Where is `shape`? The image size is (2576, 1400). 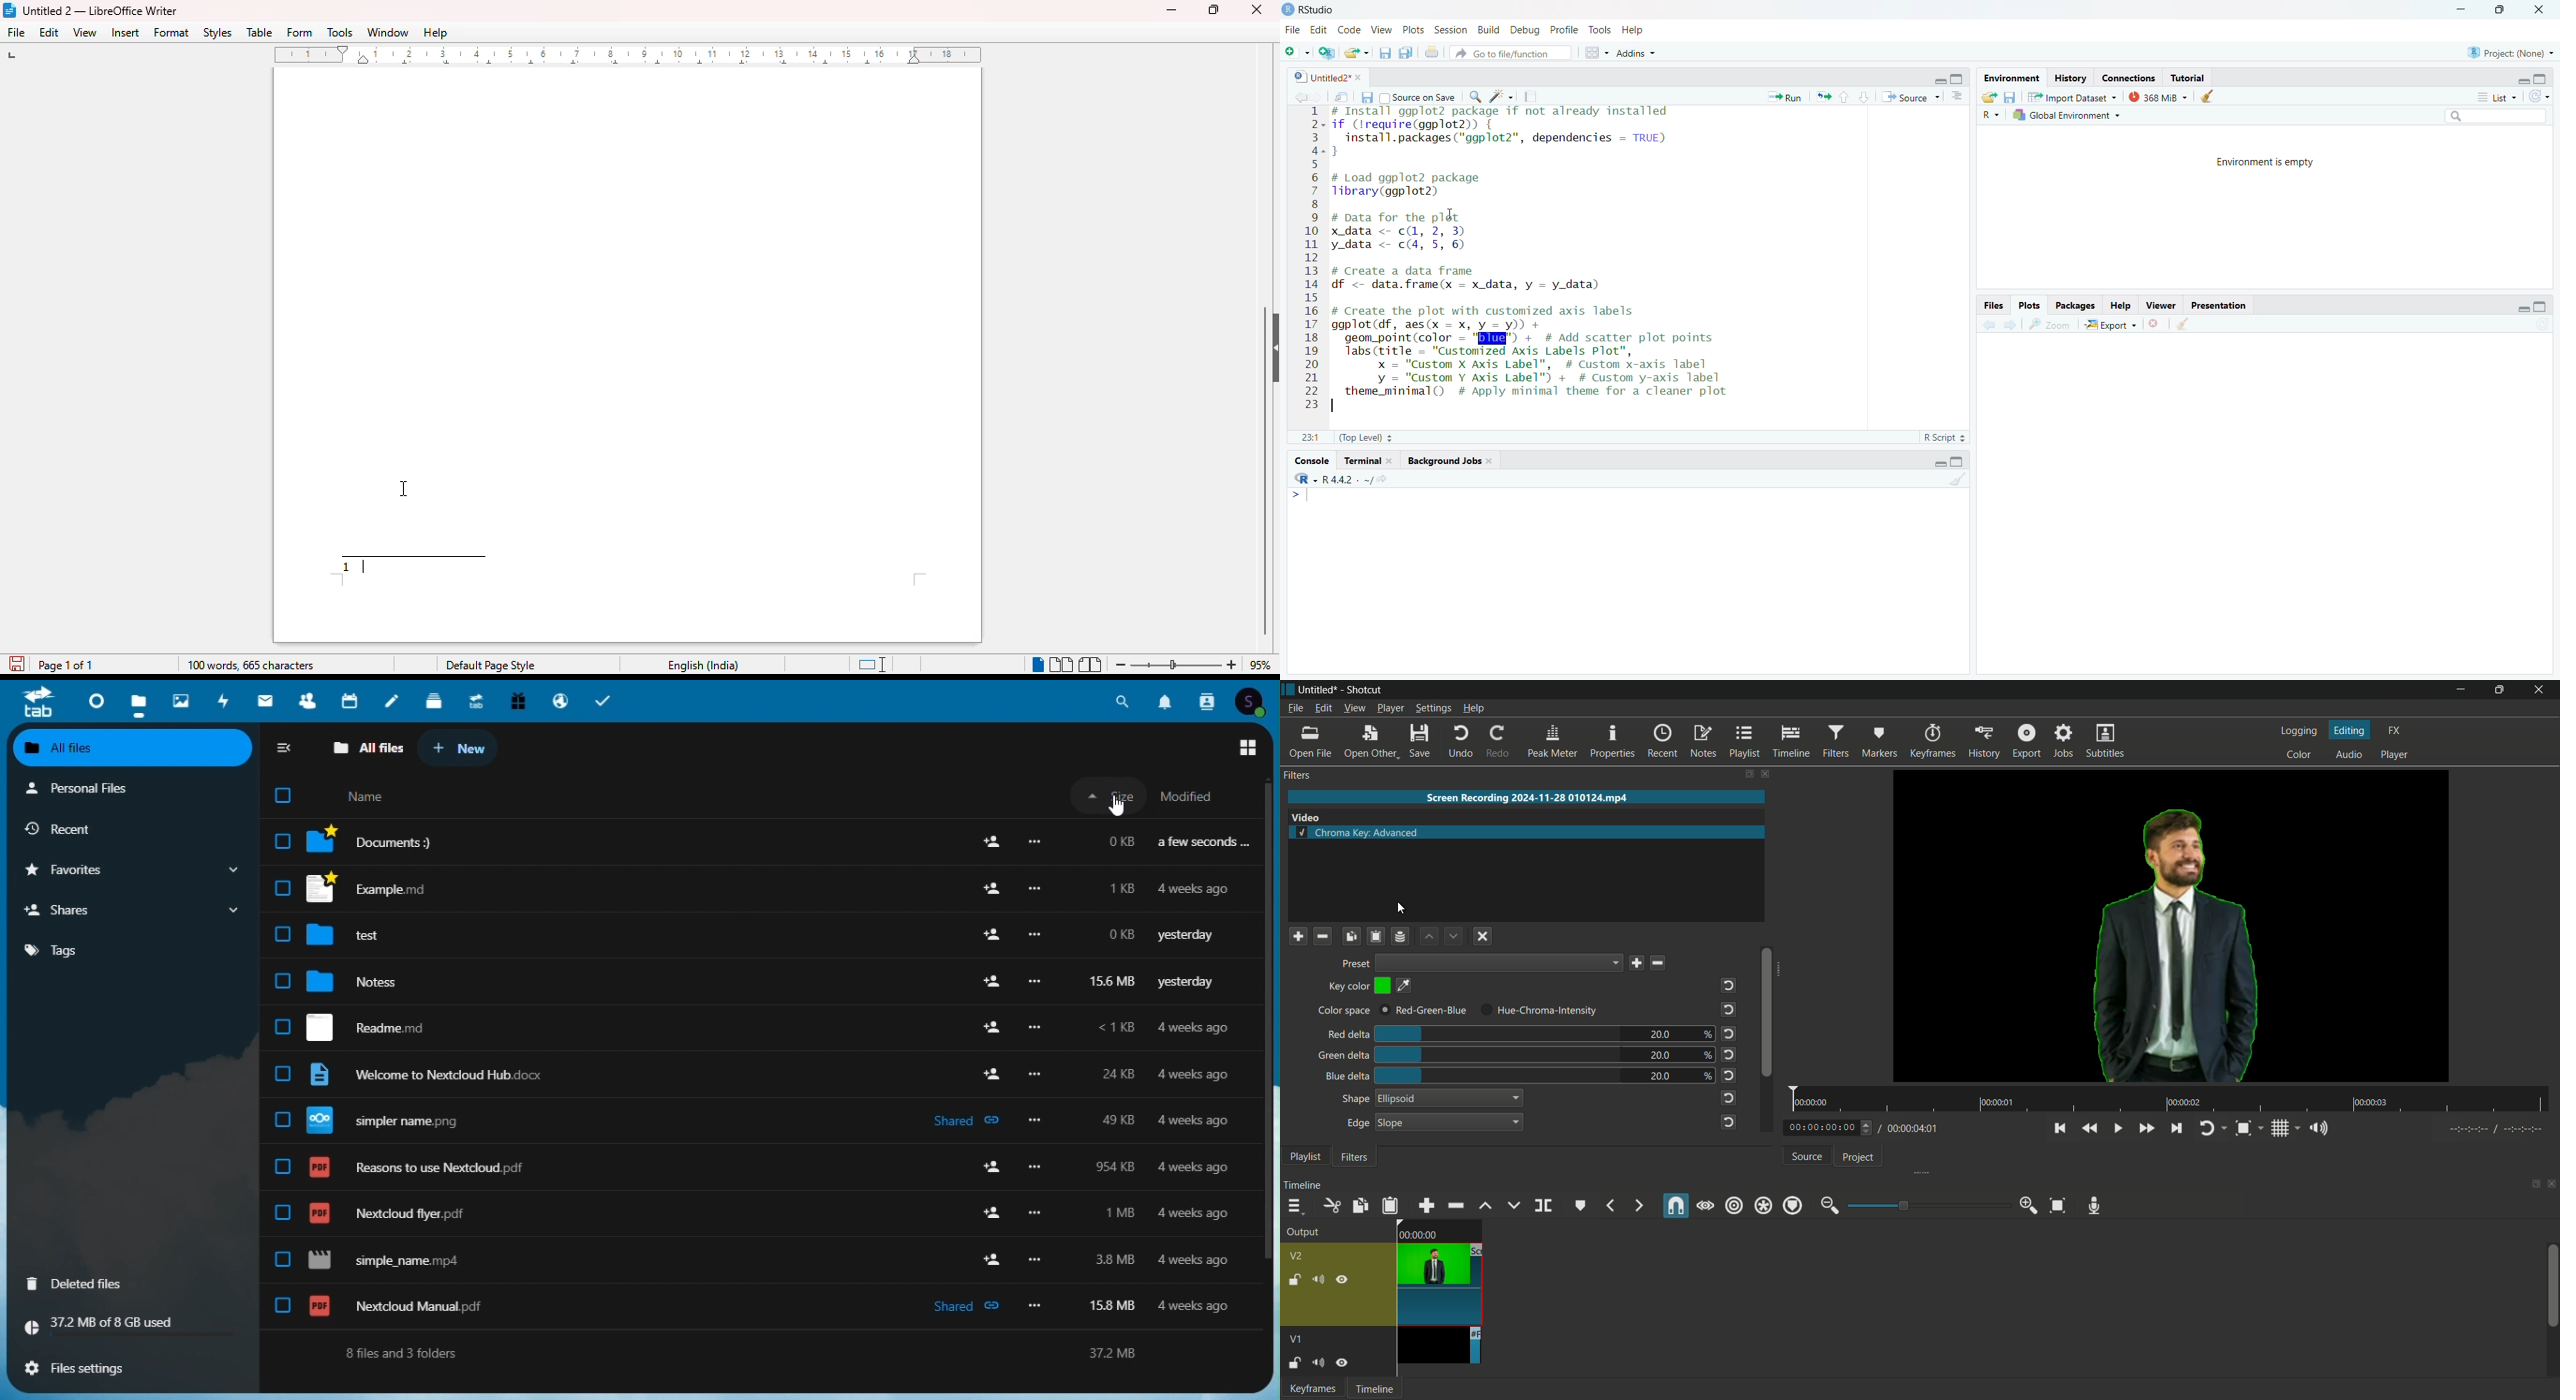
shape is located at coordinates (1354, 1099).